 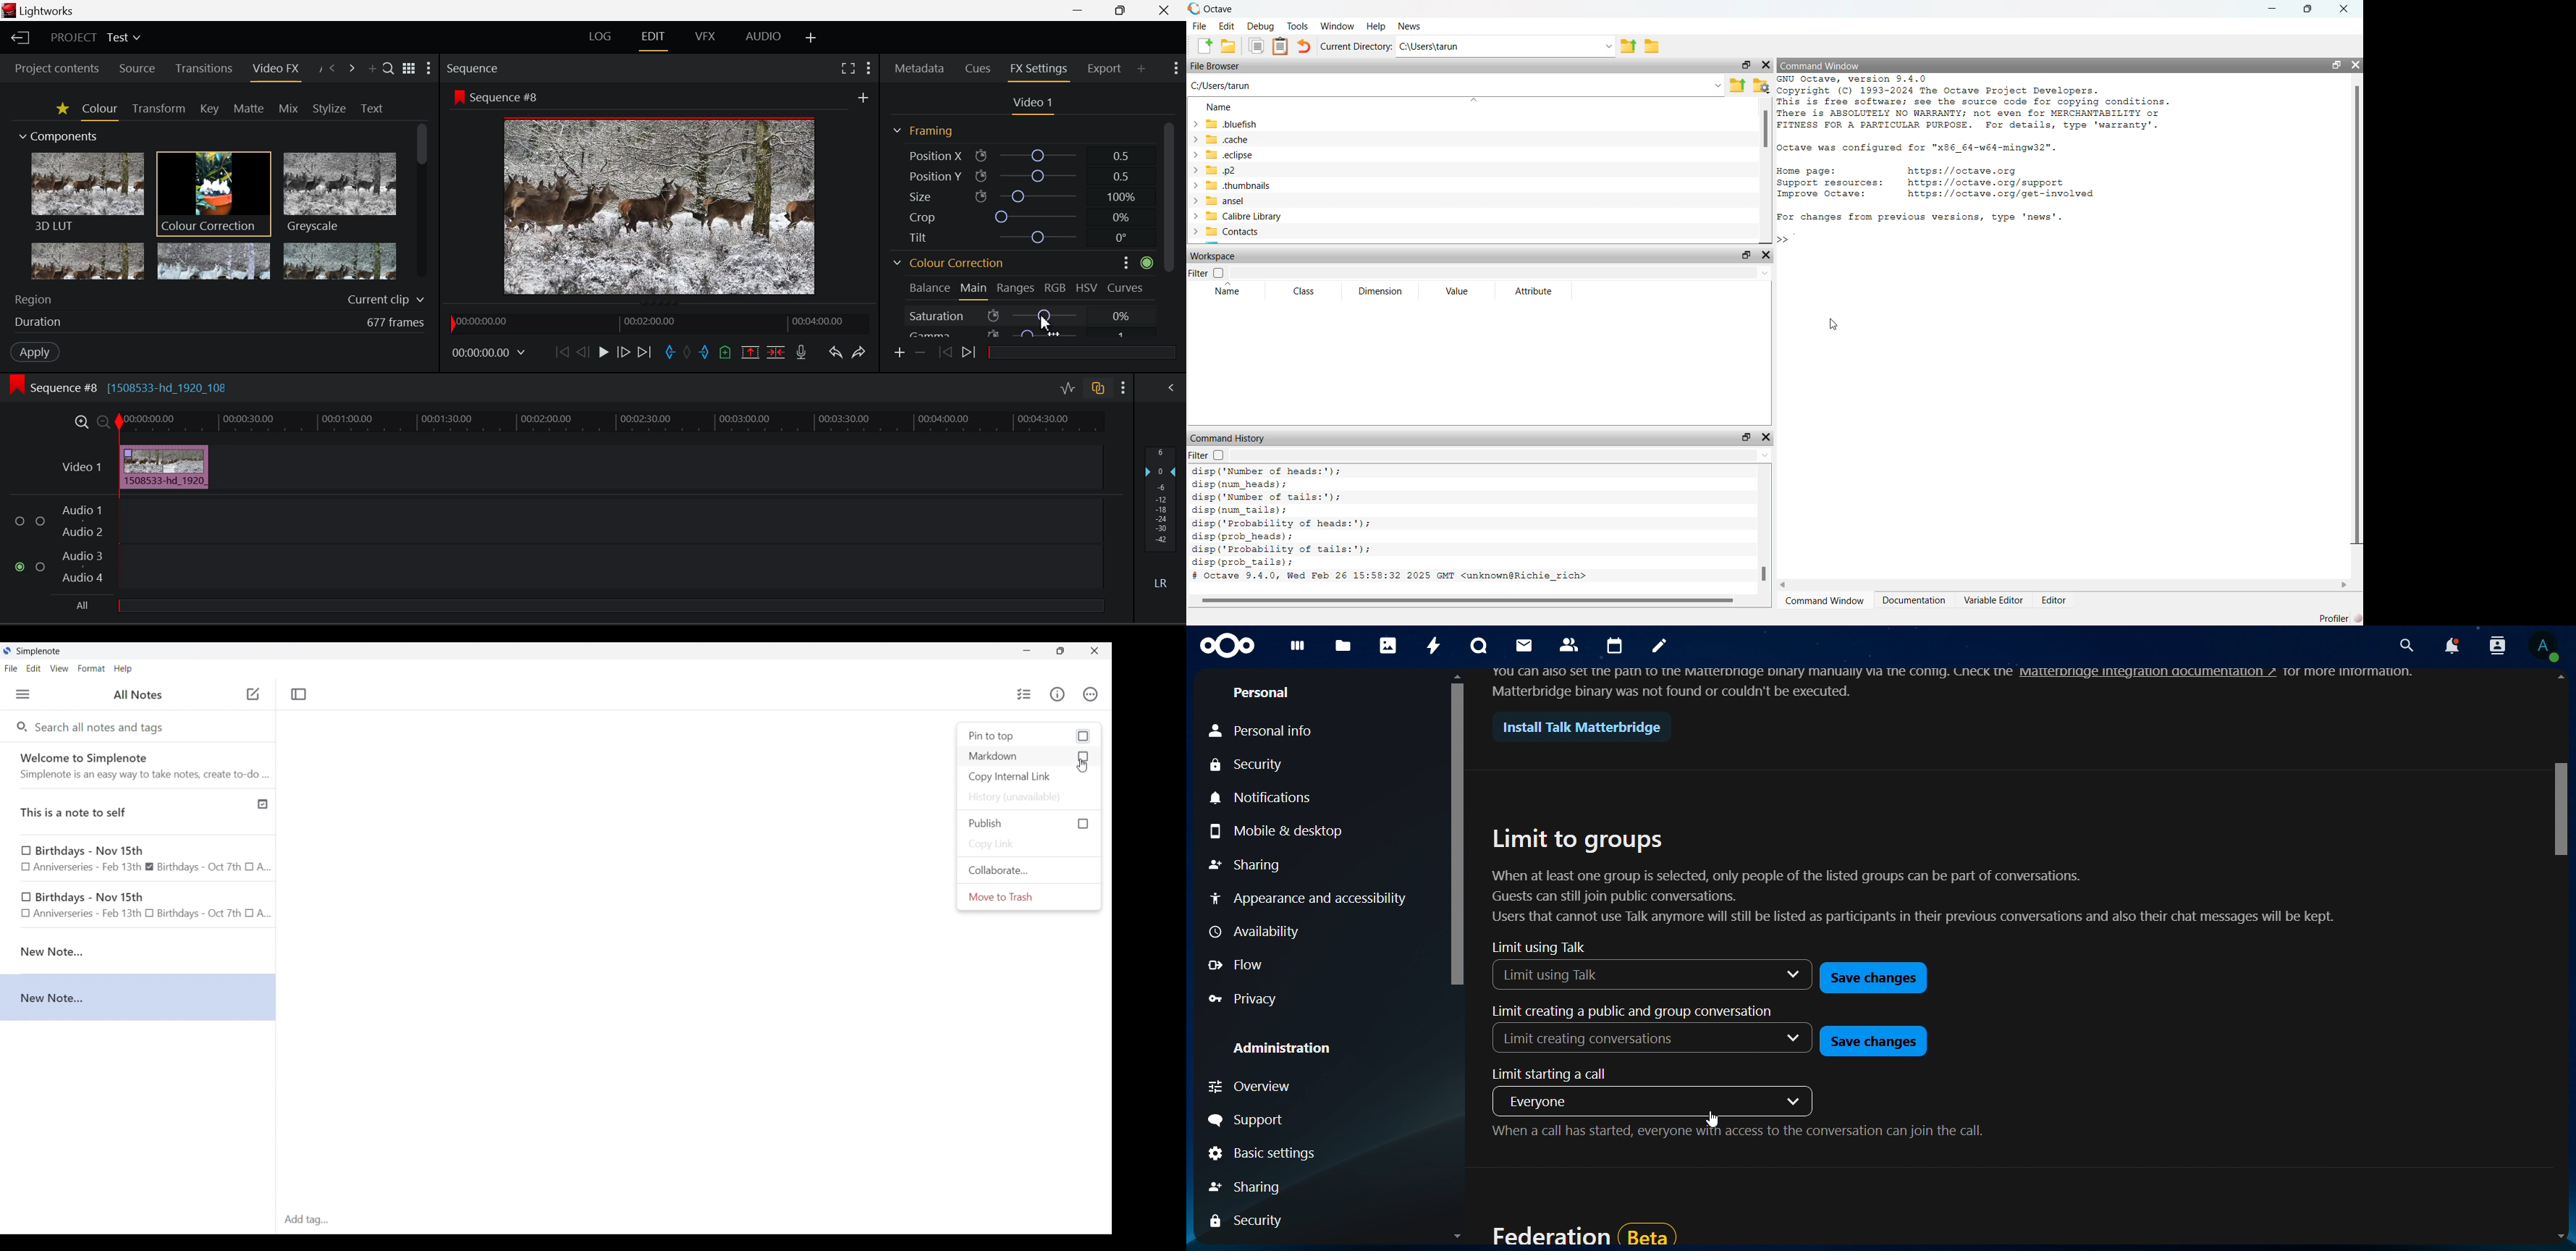 What do you see at coordinates (1376, 25) in the screenshot?
I see `Help` at bounding box center [1376, 25].